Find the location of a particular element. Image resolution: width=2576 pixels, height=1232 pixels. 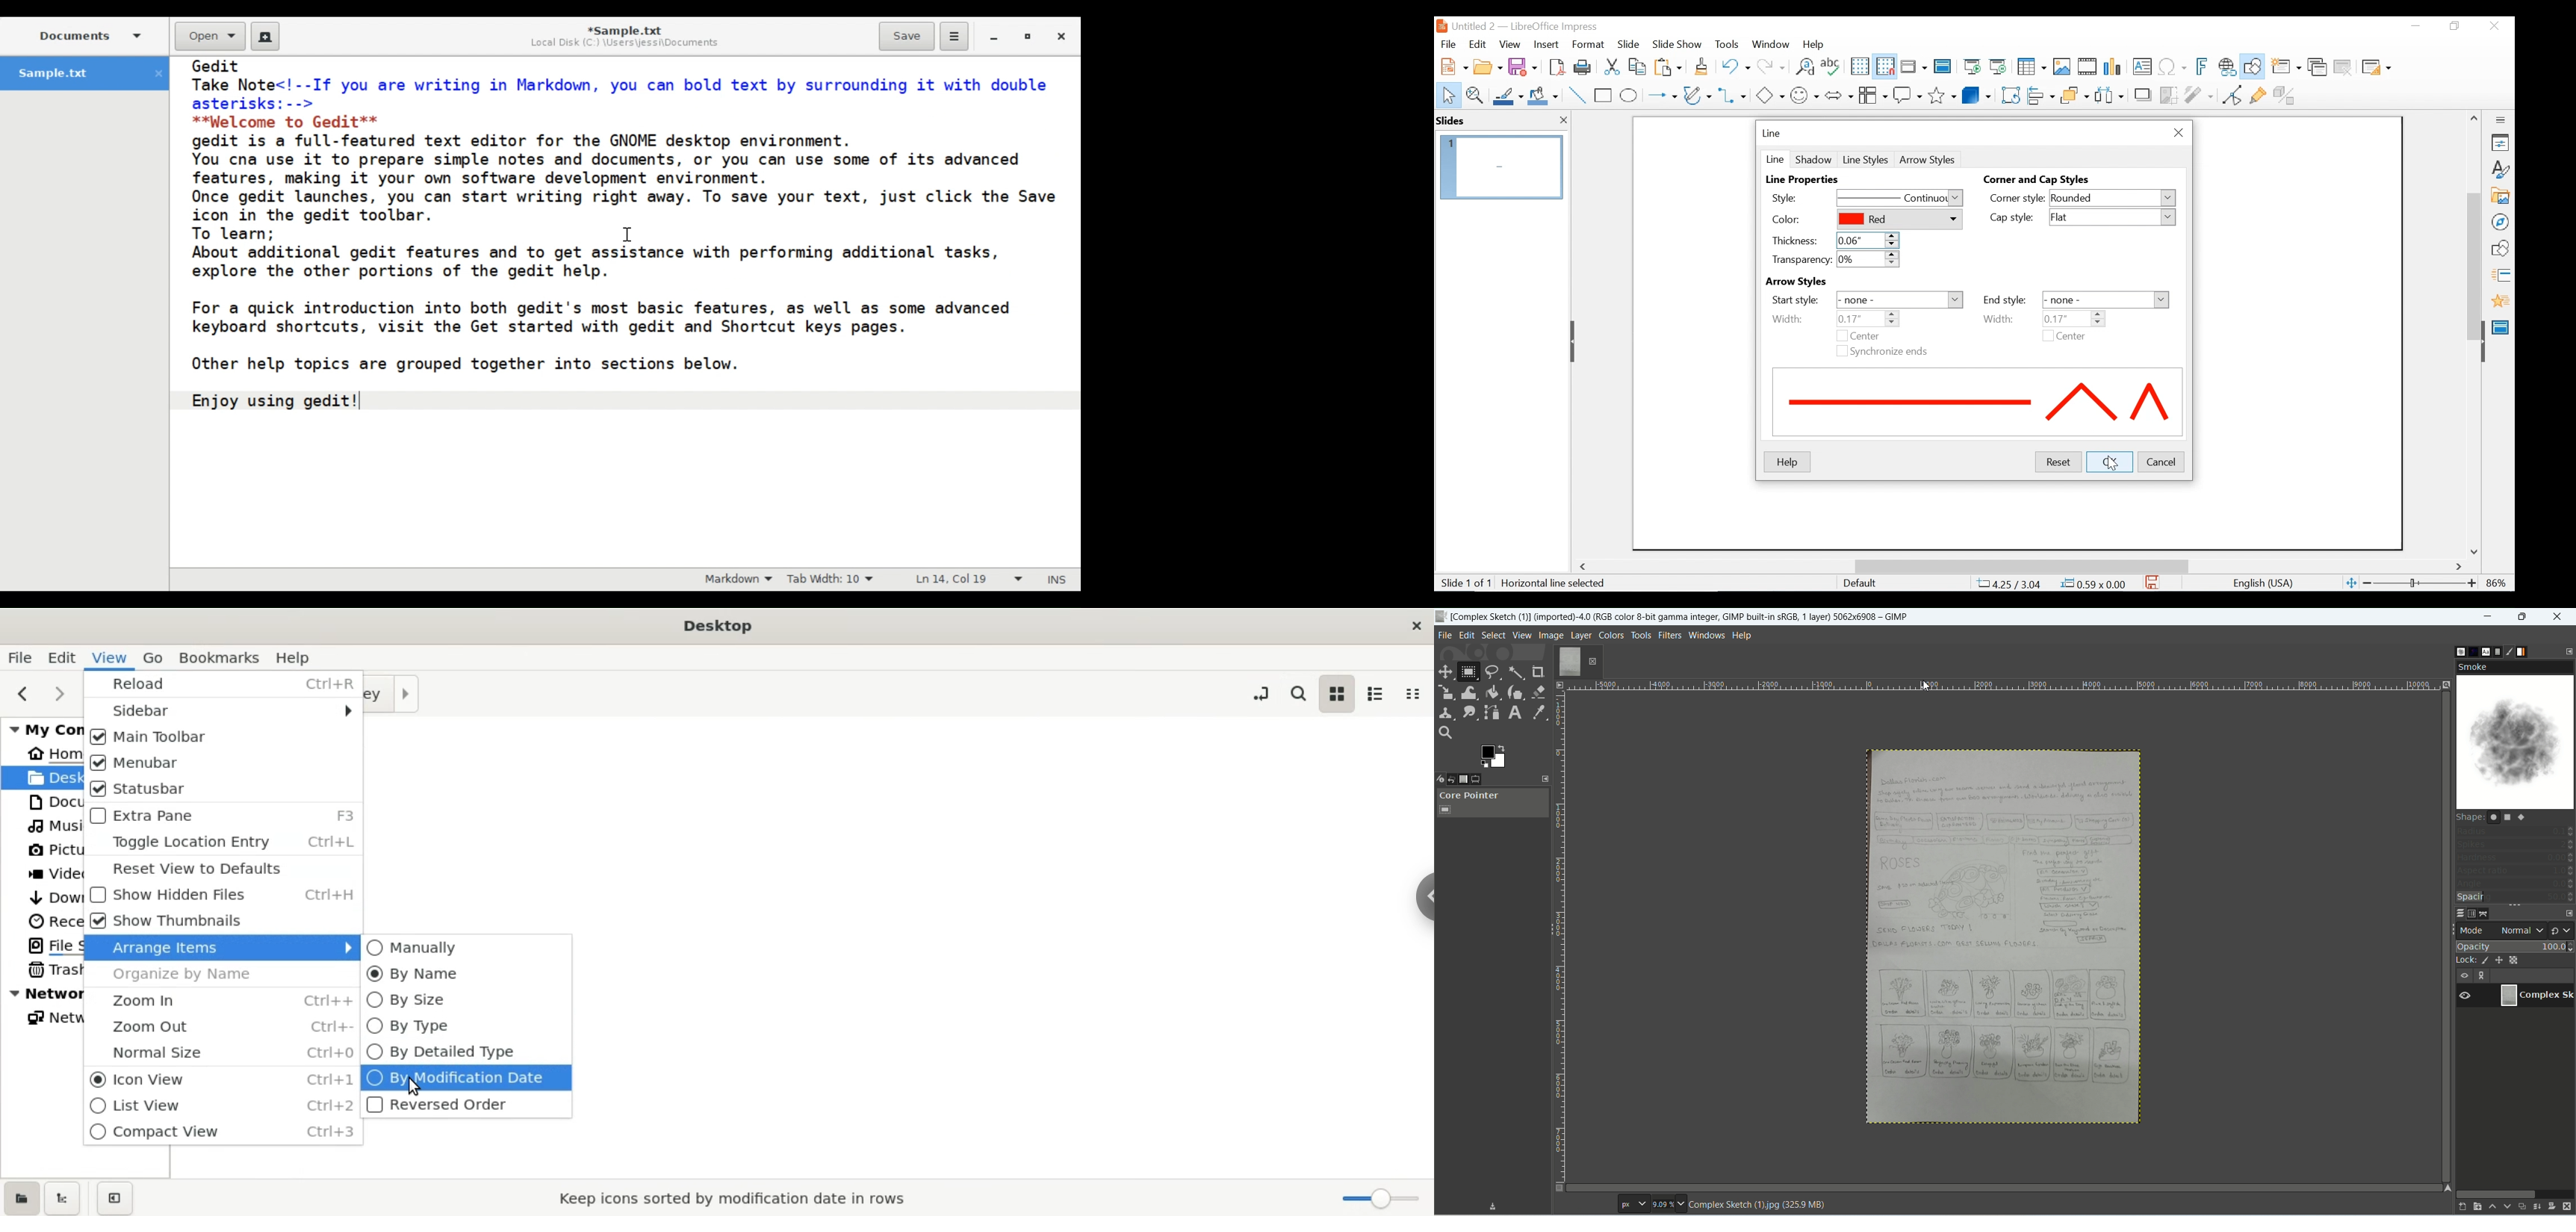

Snap as Grid is located at coordinates (1885, 66).